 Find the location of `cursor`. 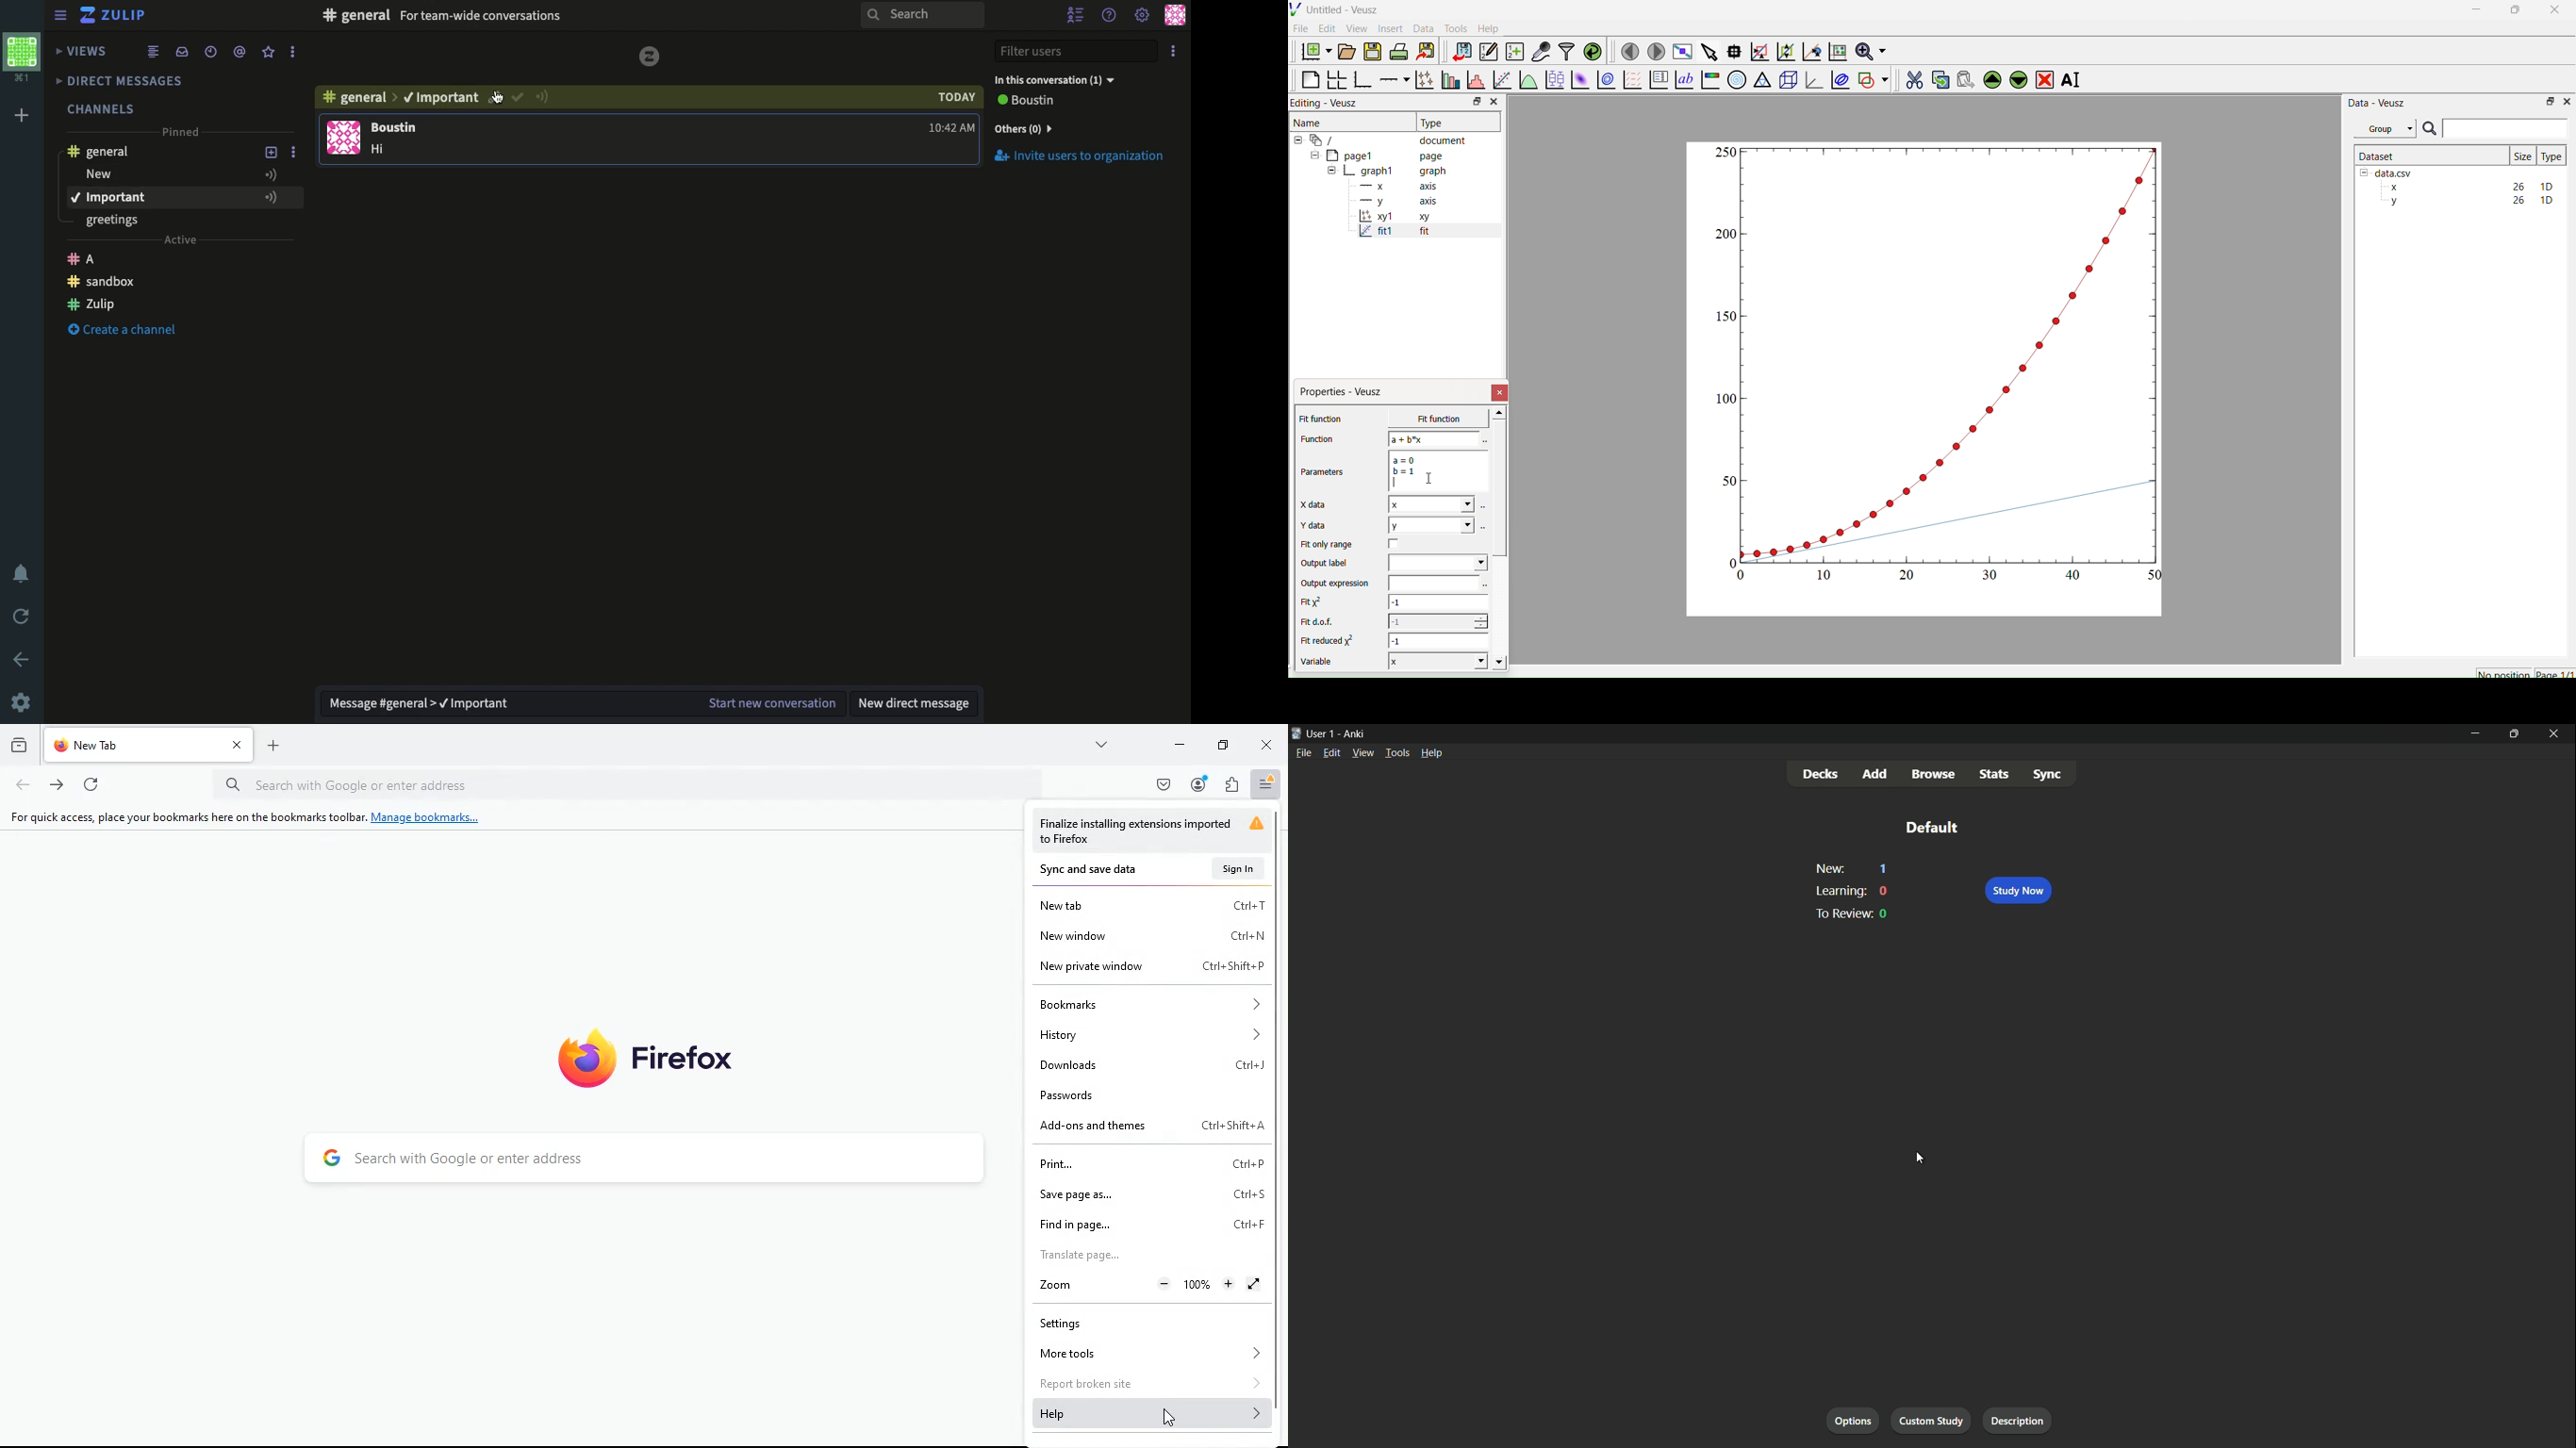

cursor is located at coordinates (495, 99).